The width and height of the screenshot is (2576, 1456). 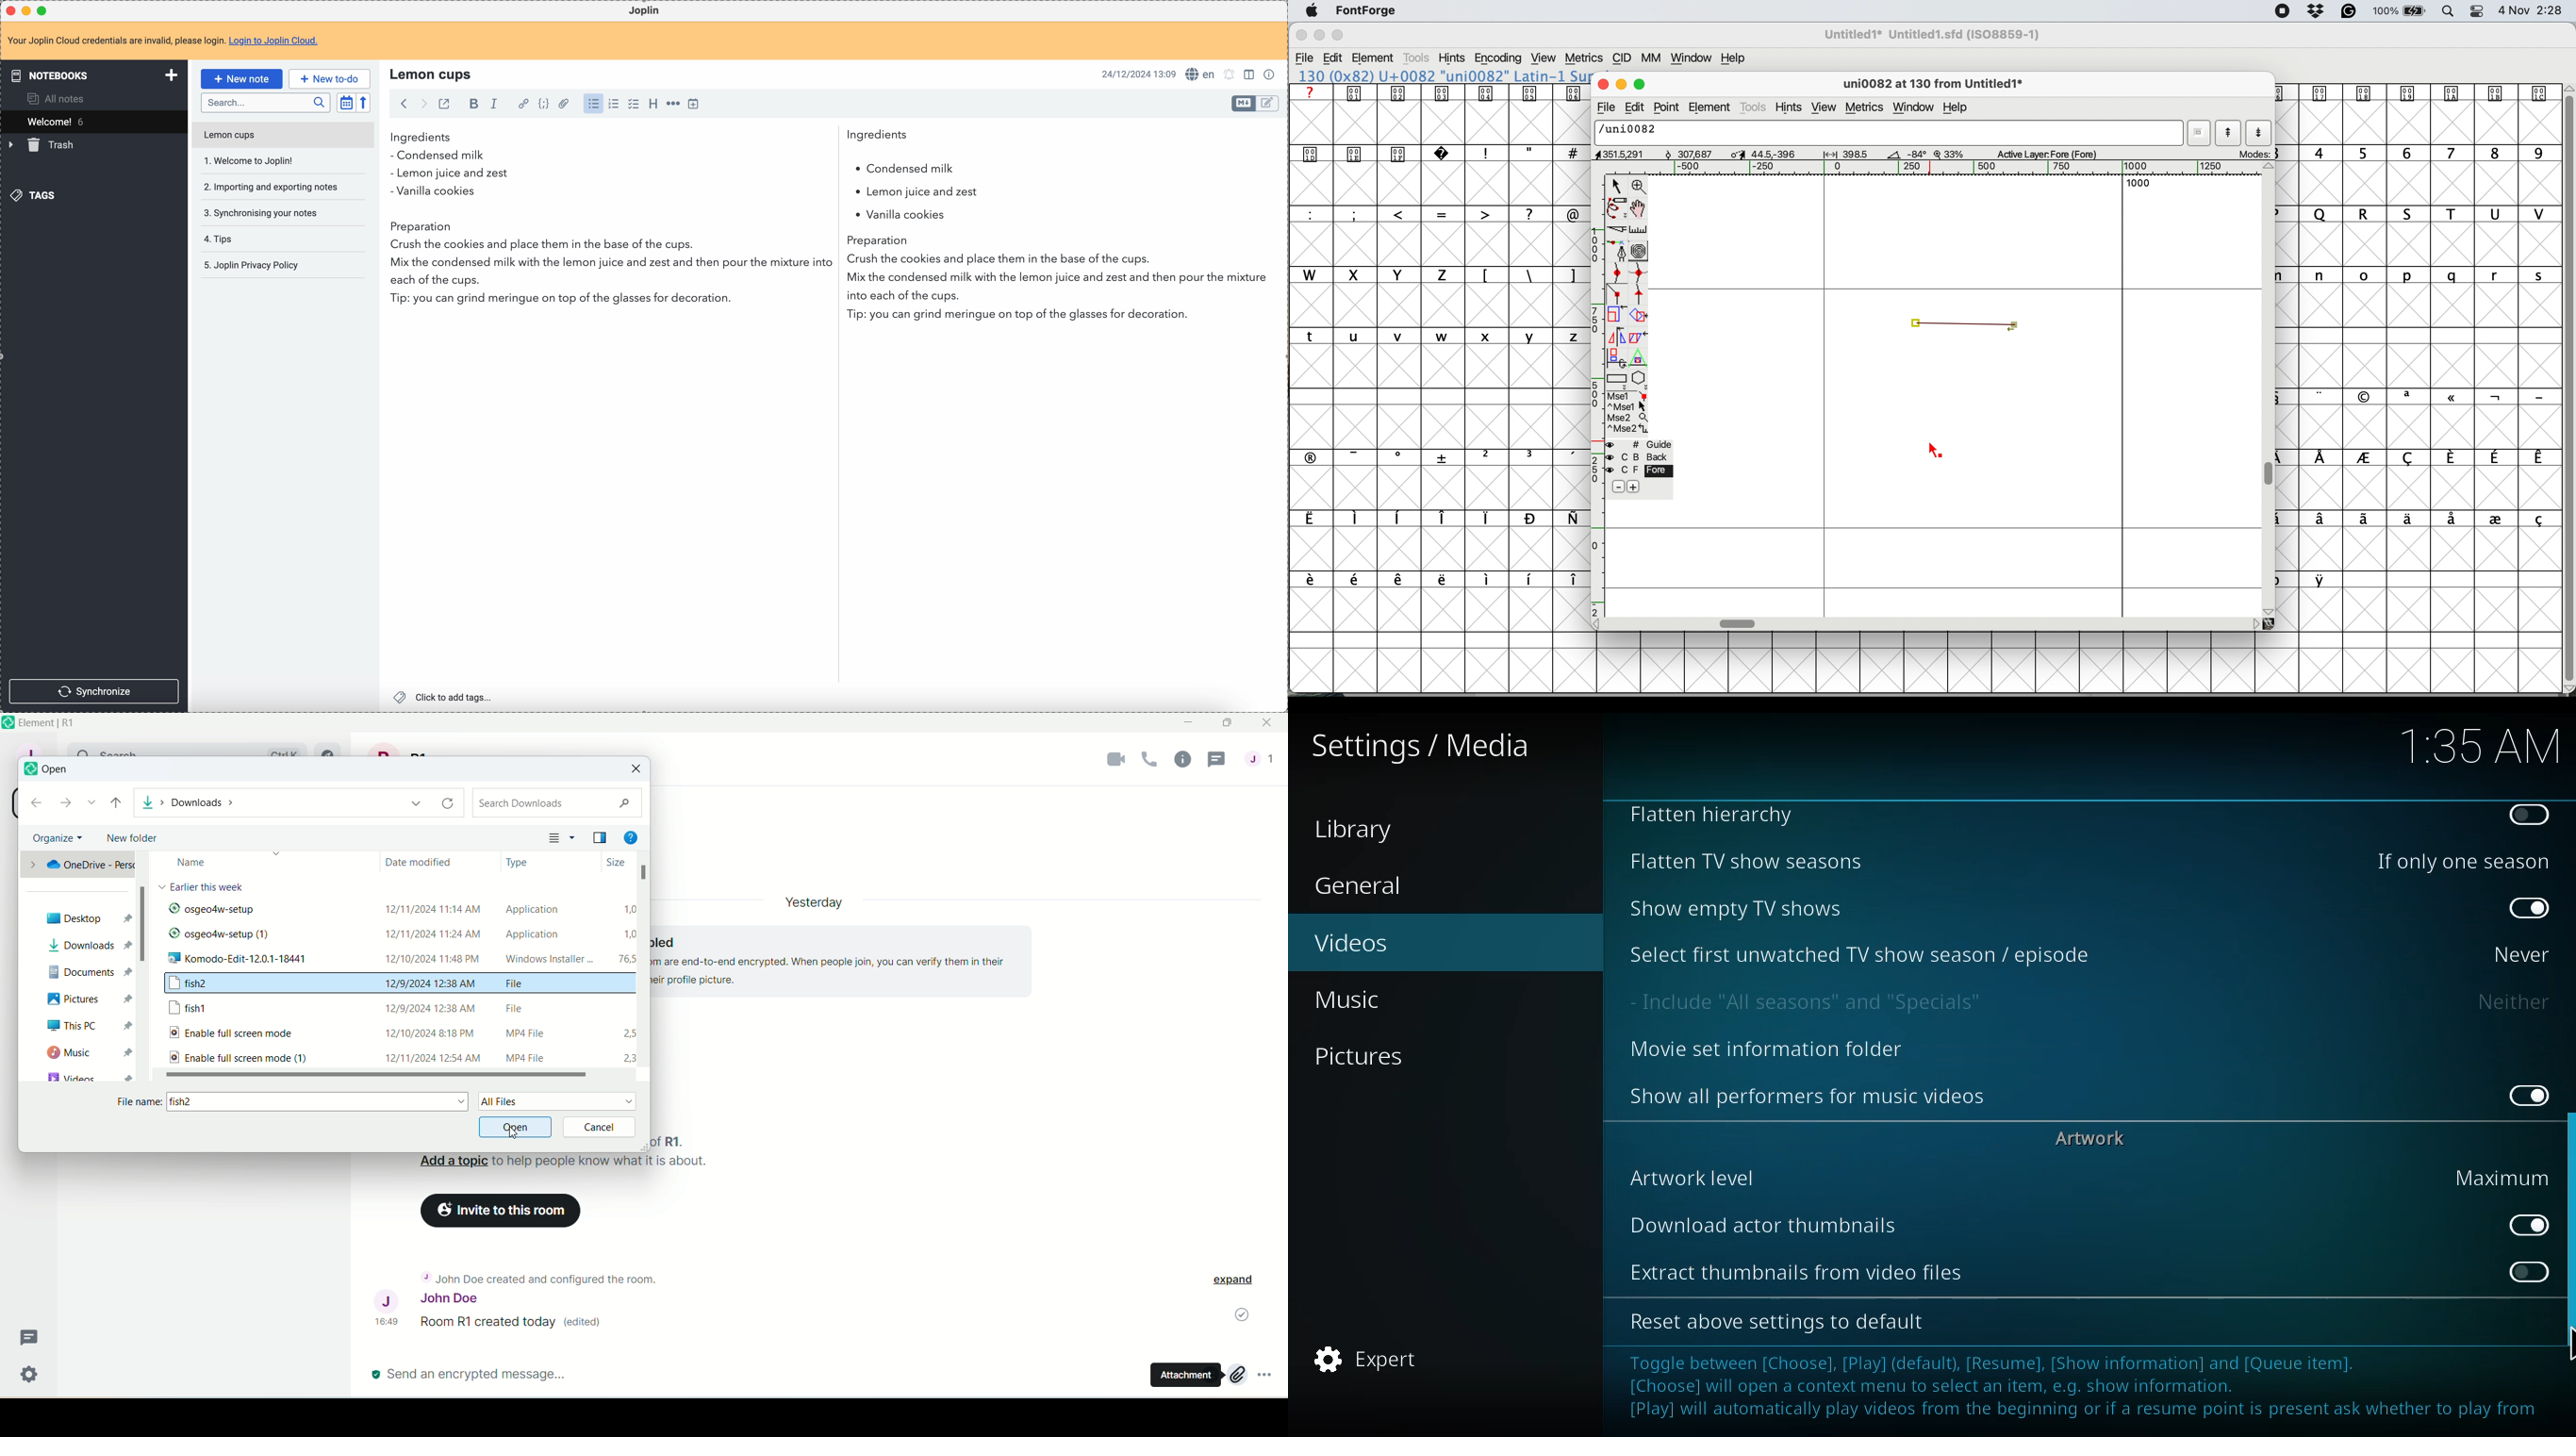 What do you see at coordinates (1620, 83) in the screenshot?
I see `minimise` at bounding box center [1620, 83].